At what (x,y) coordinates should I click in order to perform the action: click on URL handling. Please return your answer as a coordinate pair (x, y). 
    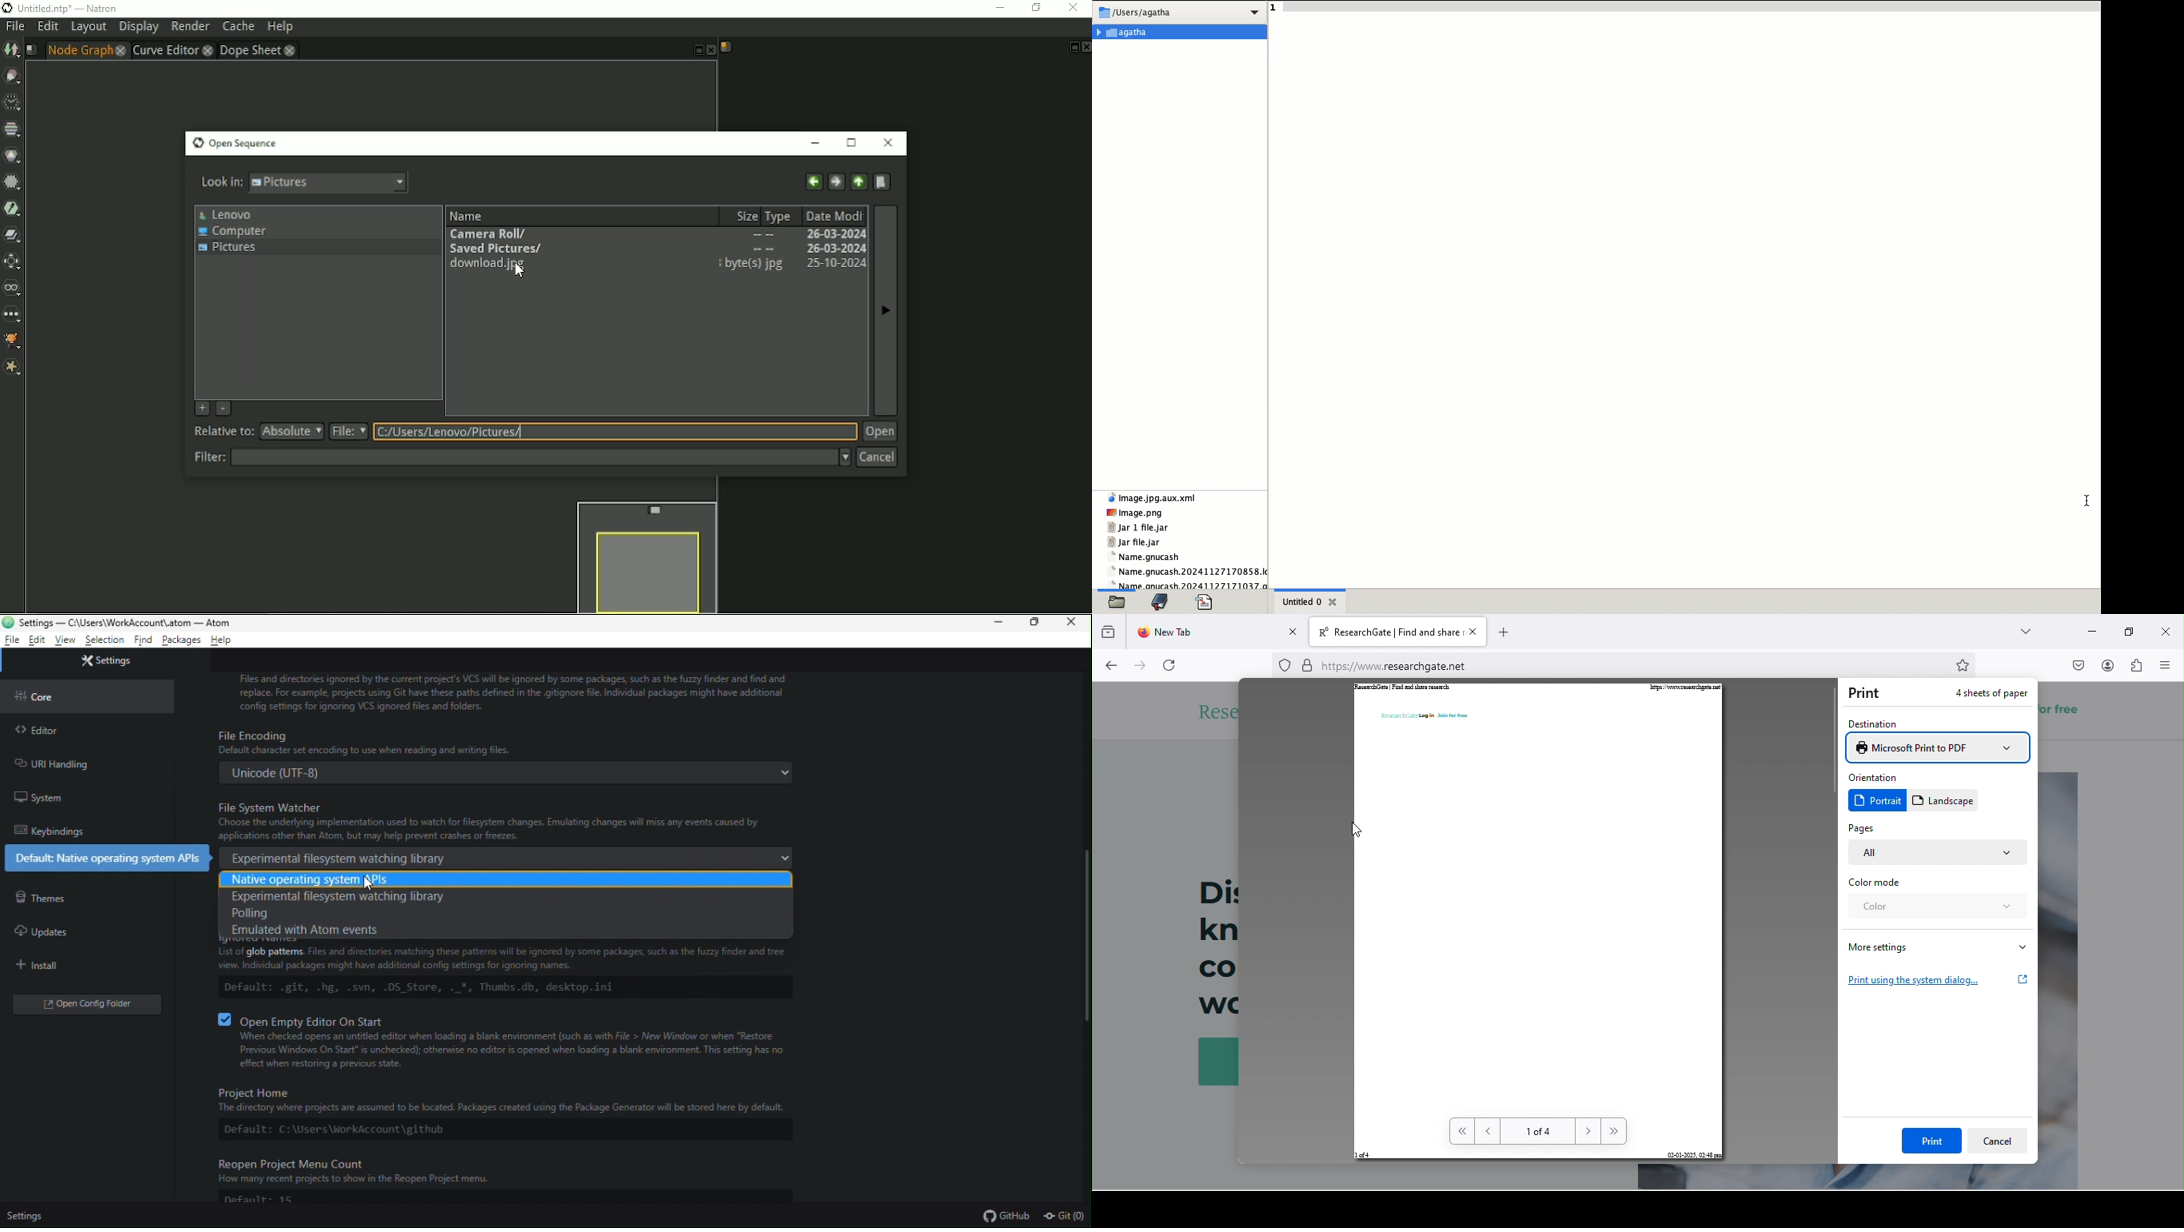
    Looking at the image, I should click on (51, 763).